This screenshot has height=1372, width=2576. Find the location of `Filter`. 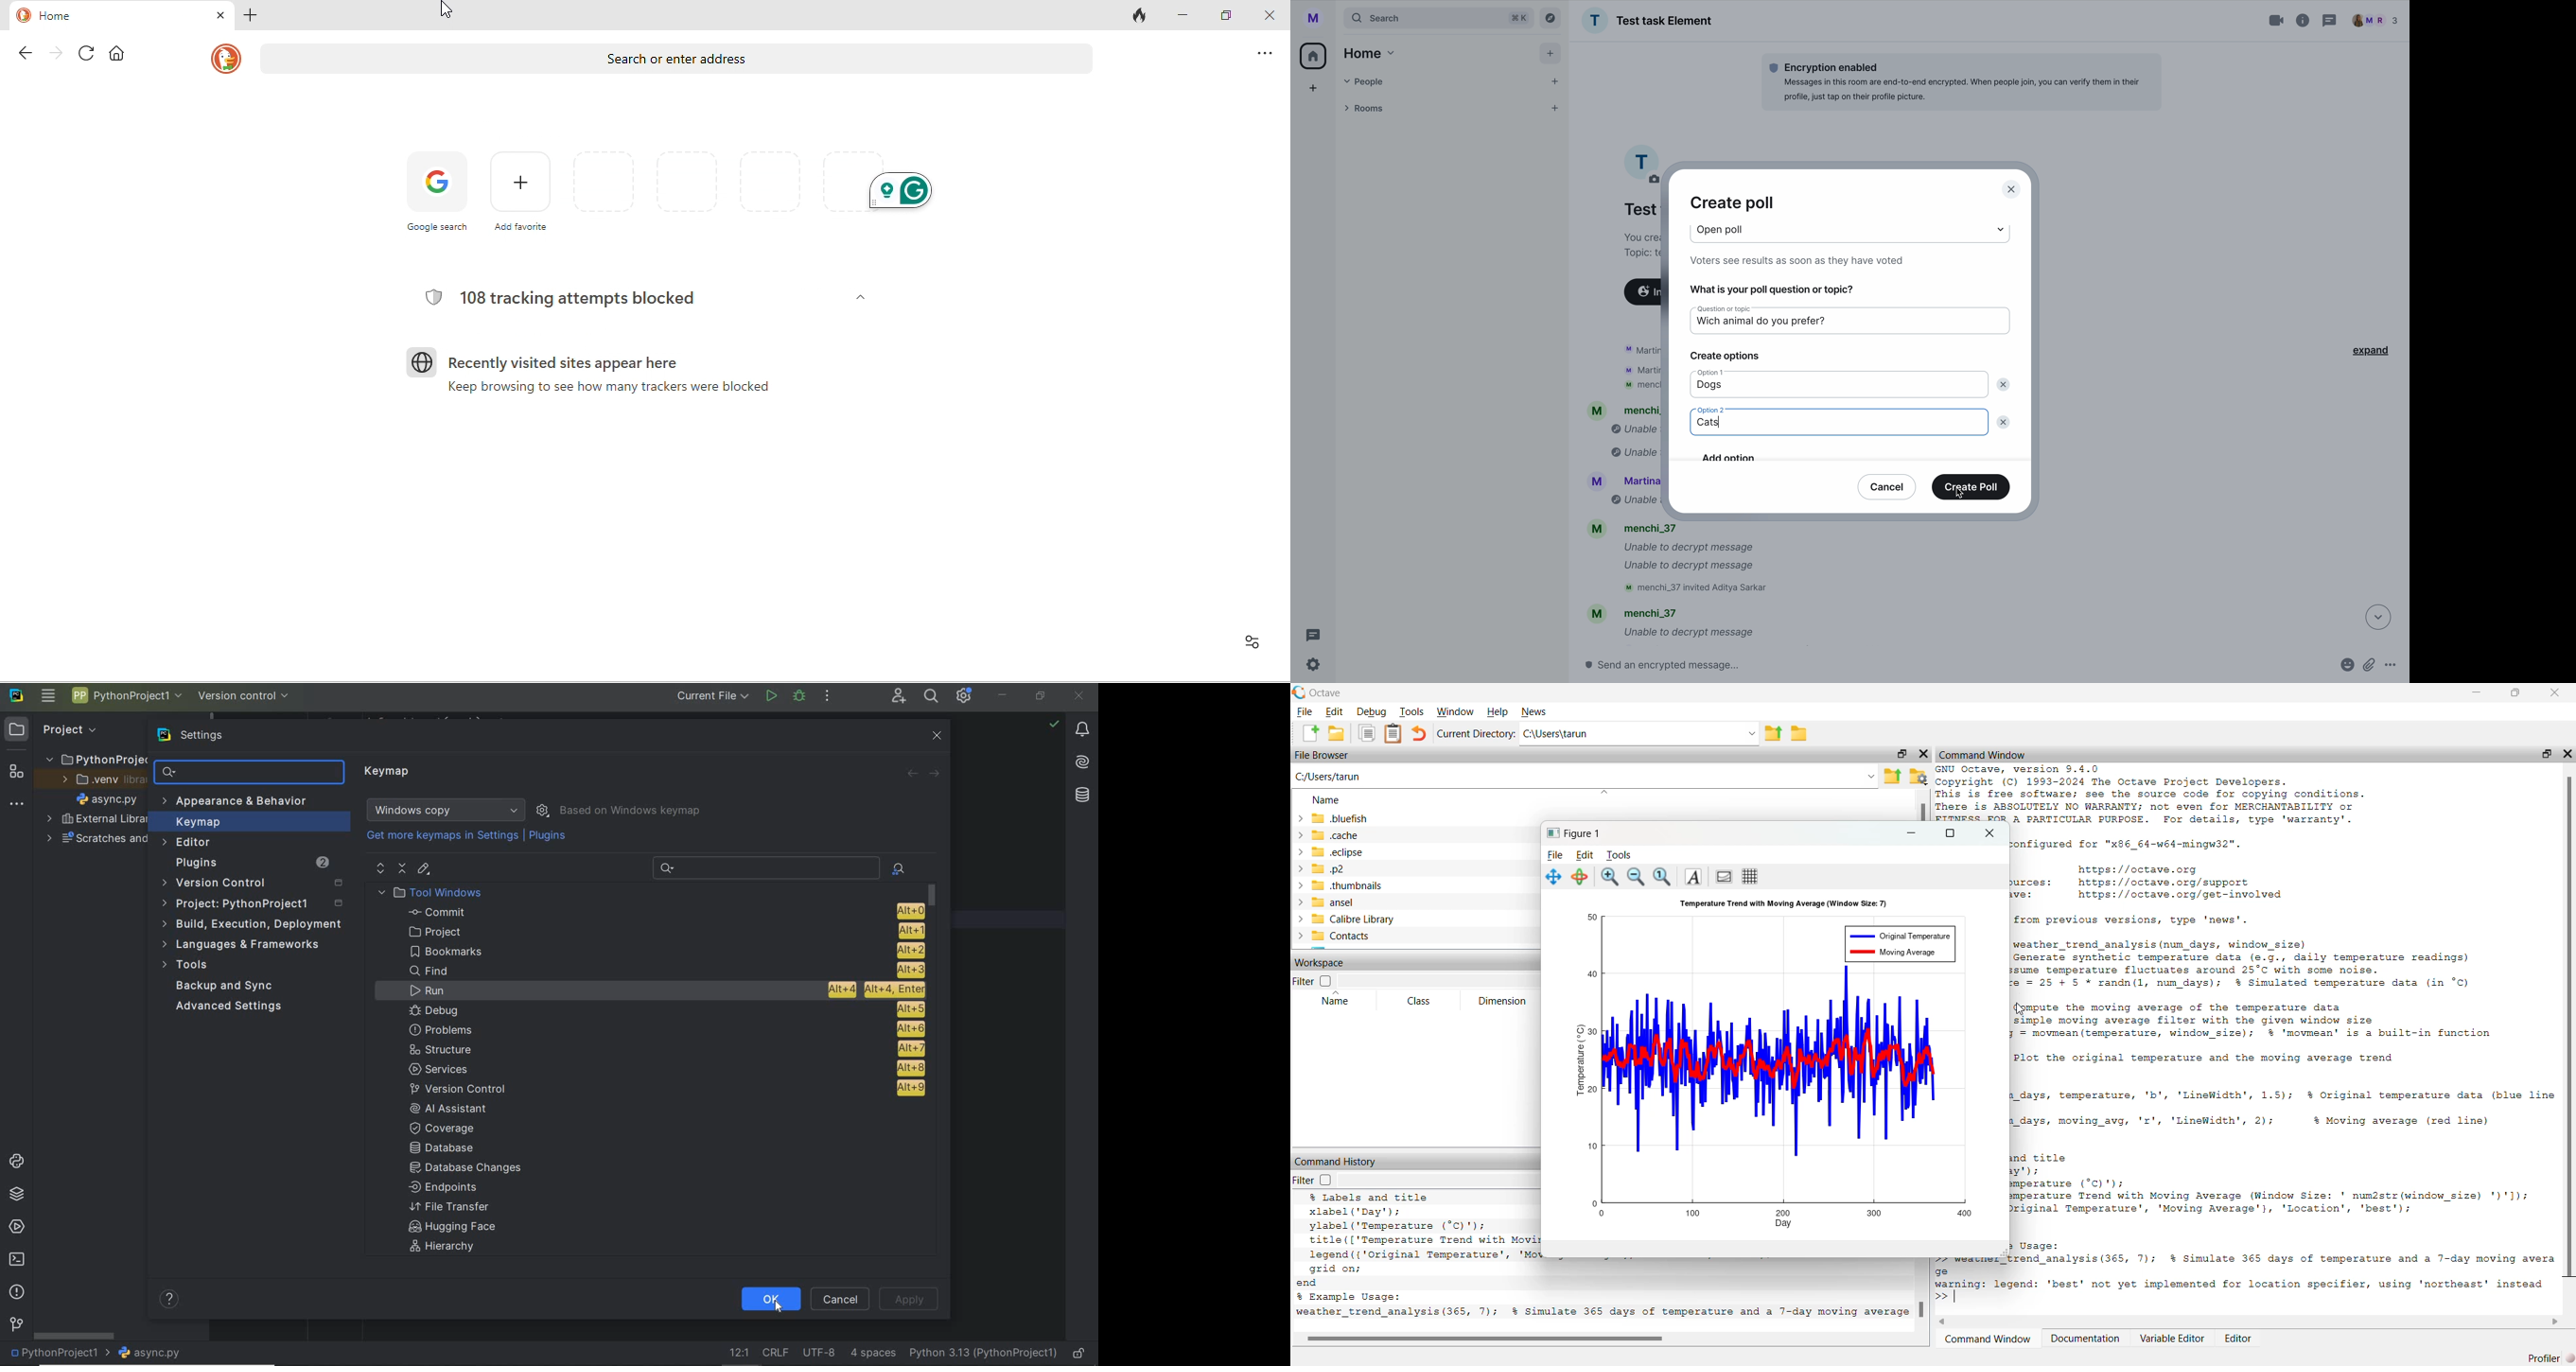

Filter is located at coordinates (1311, 1180).